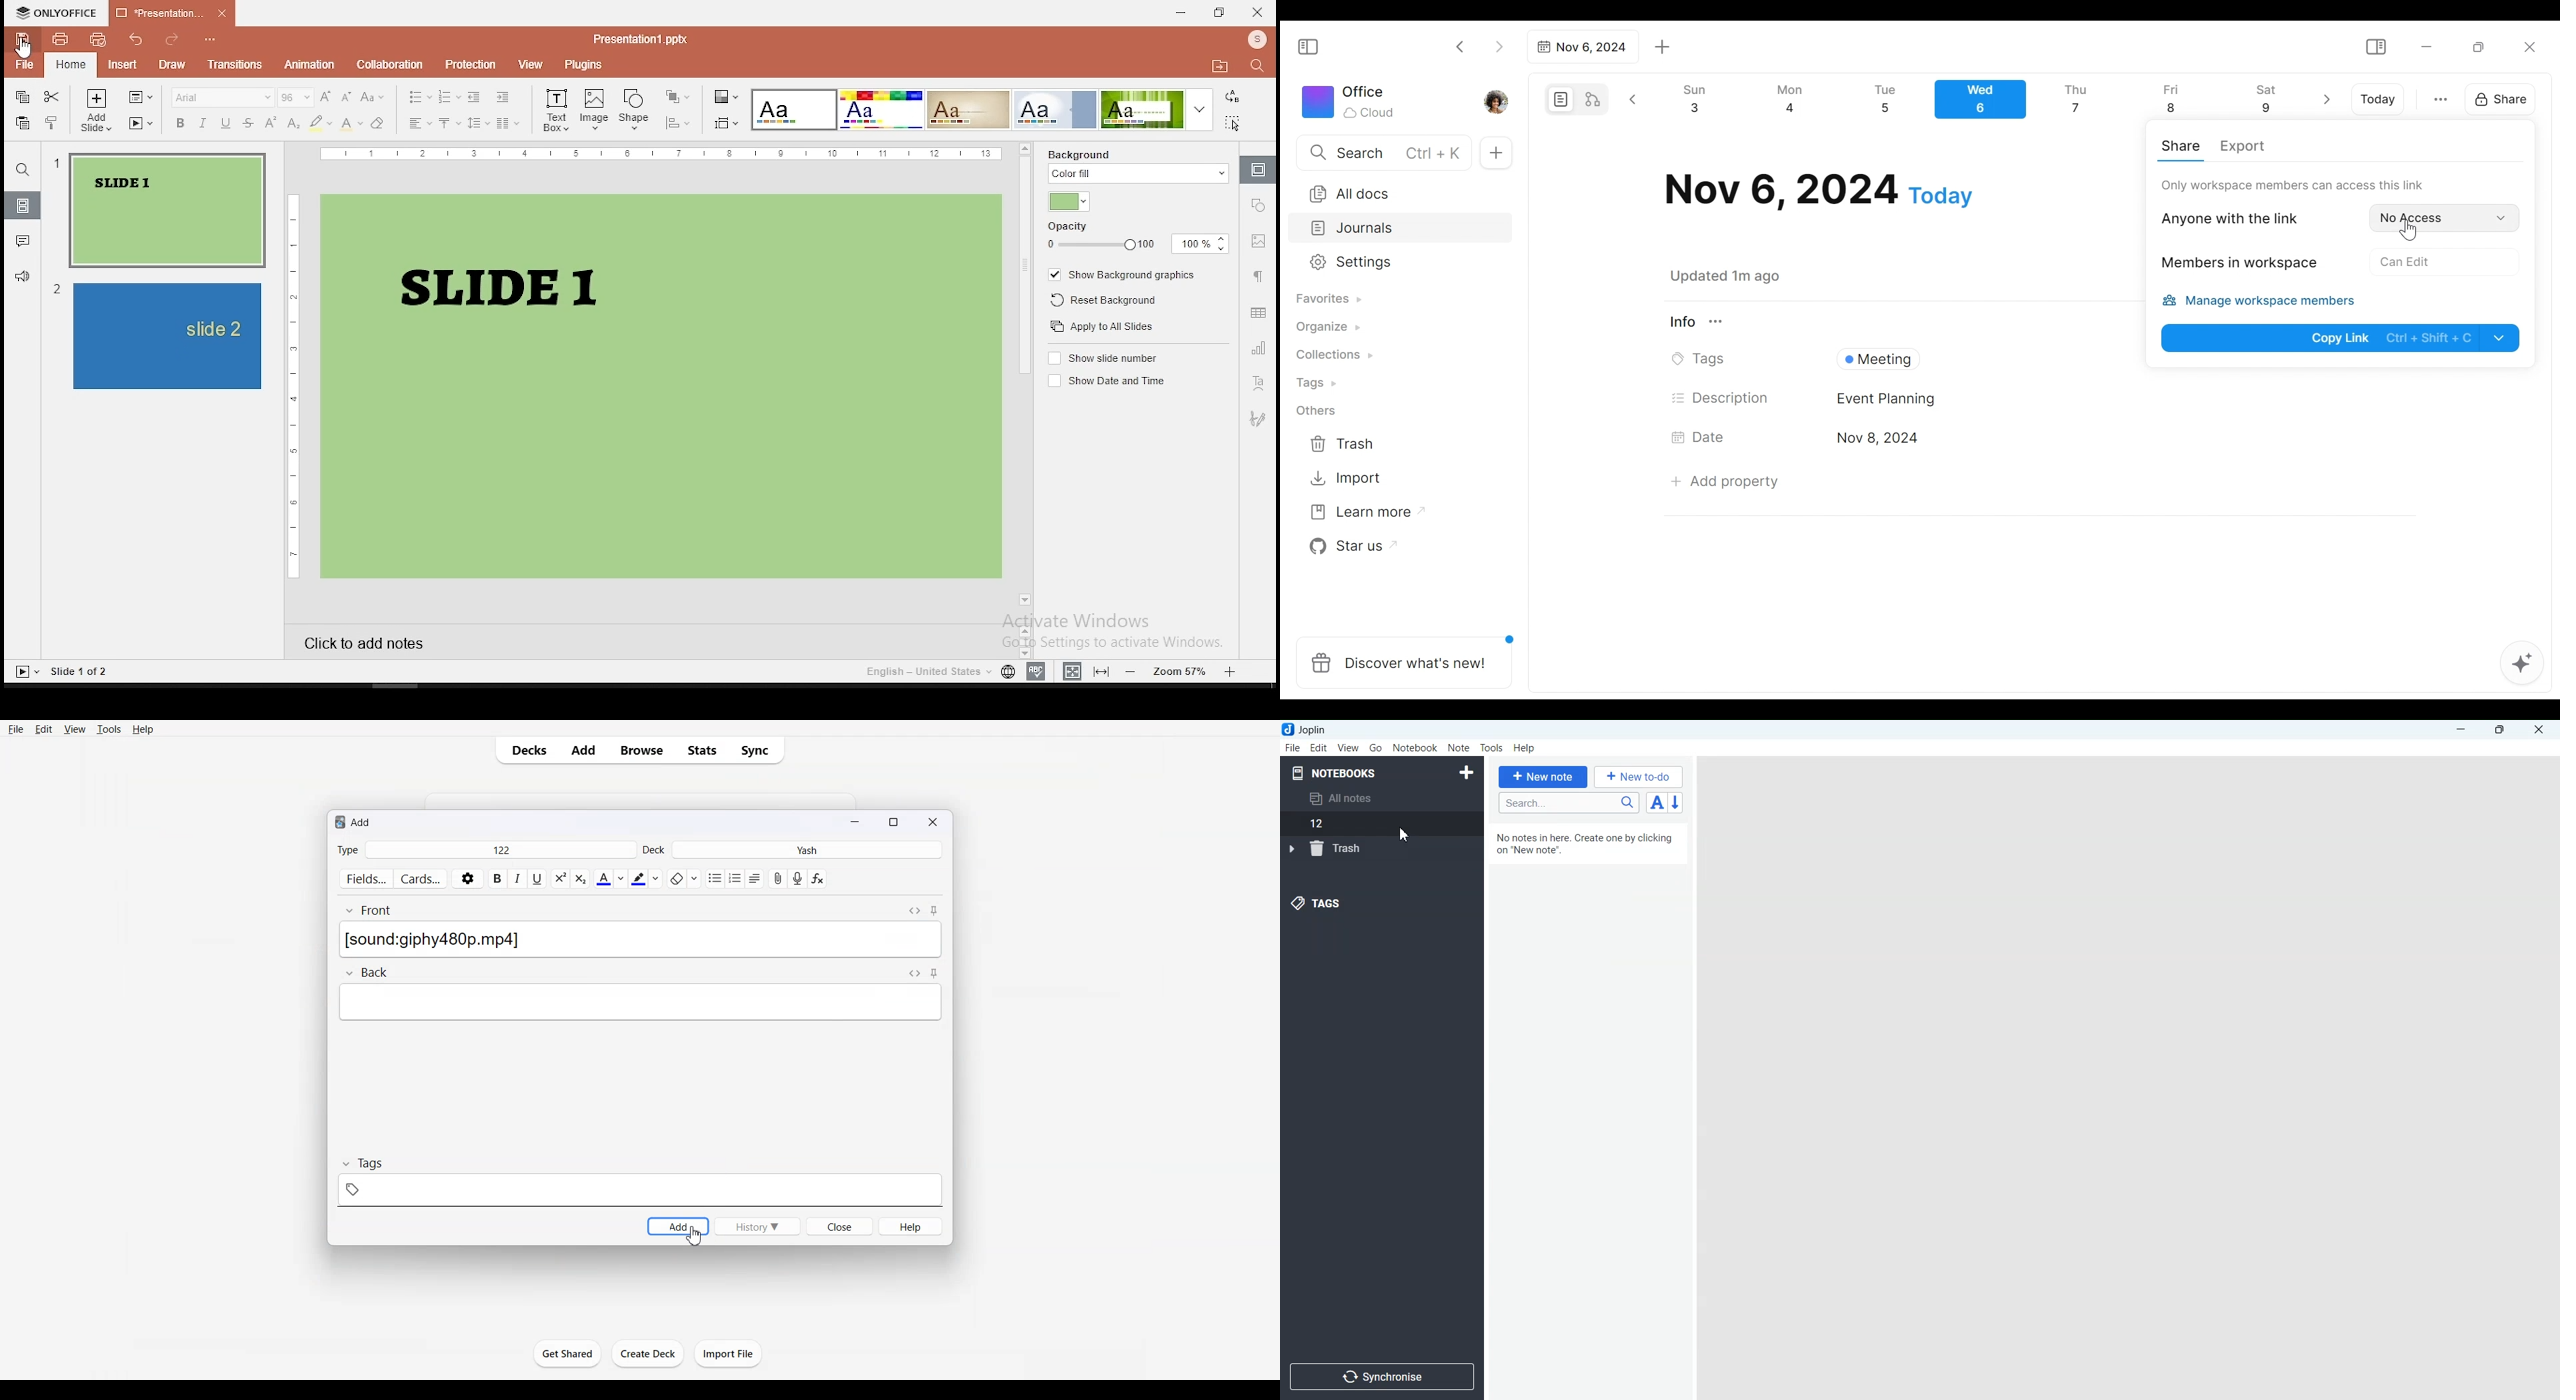 Image resolution: width=2576 pixels, height=1400 pixels. Describe the element at coordinates (24, 49) in the screenshot. I see `cursor` at that location.